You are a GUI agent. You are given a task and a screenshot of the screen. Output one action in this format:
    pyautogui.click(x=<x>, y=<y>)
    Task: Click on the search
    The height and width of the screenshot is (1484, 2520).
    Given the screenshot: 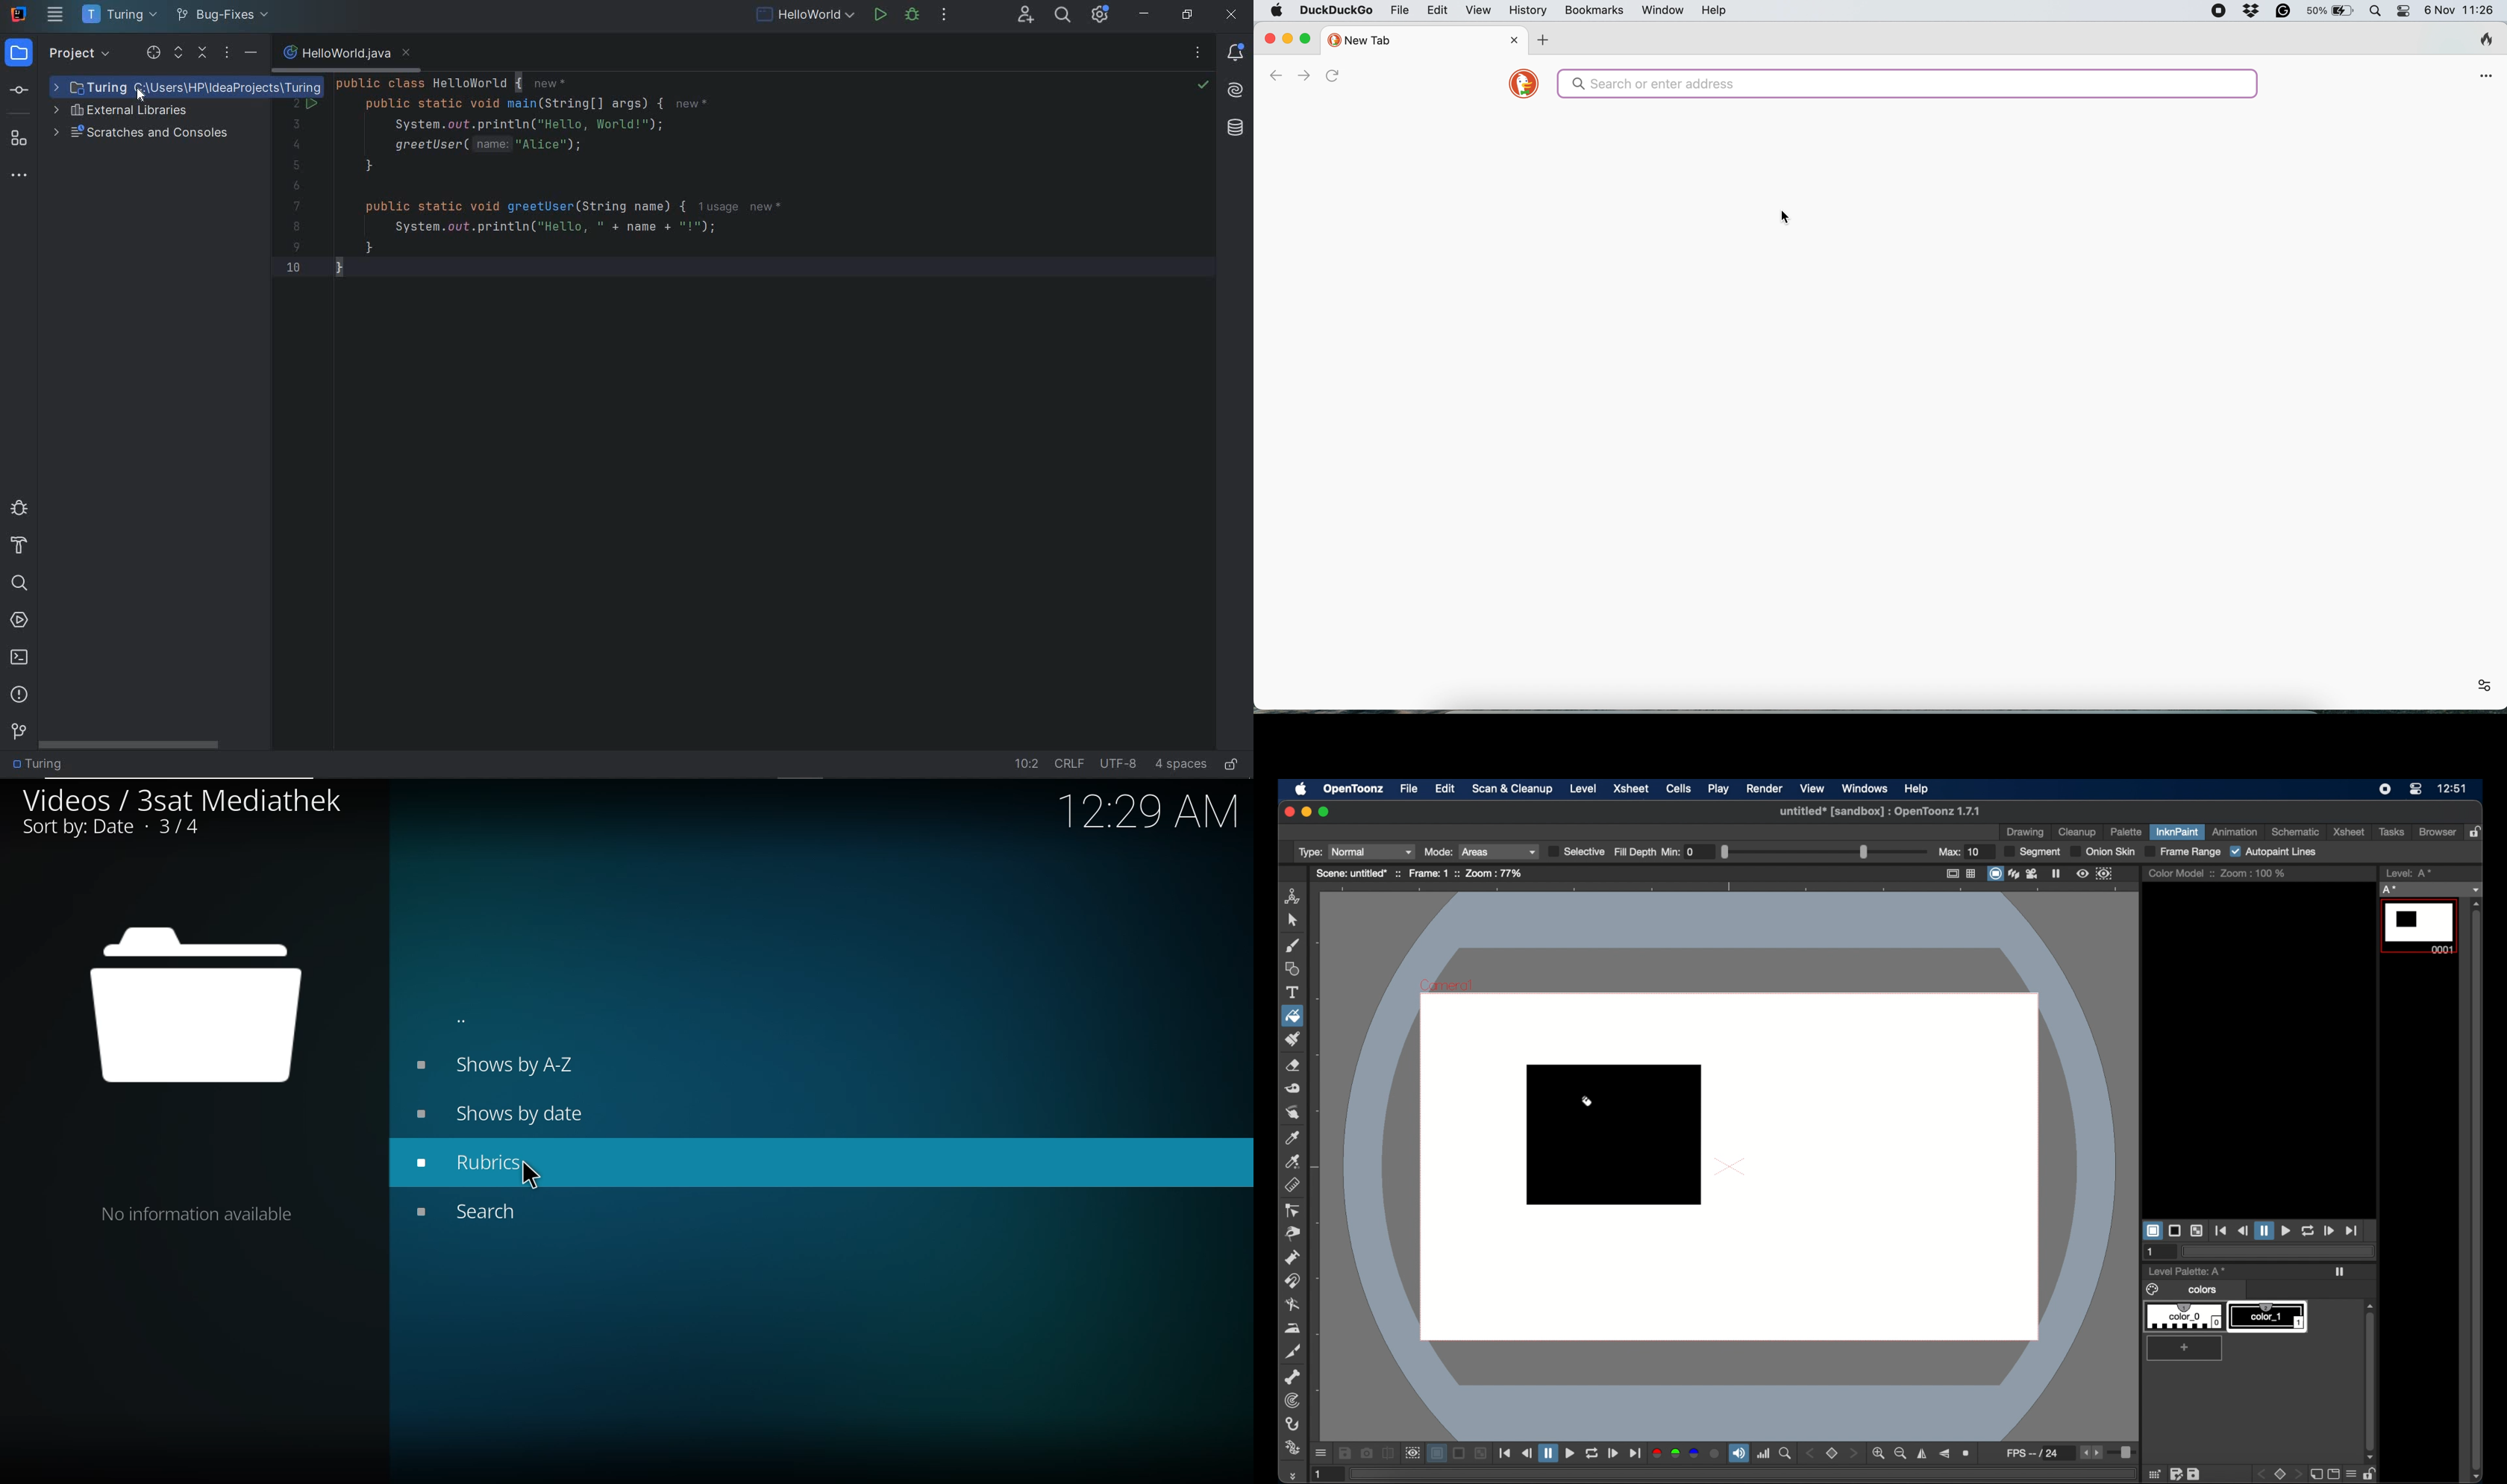 What is the action you would take?
    pyautogui.click(x=18, y=581)
    